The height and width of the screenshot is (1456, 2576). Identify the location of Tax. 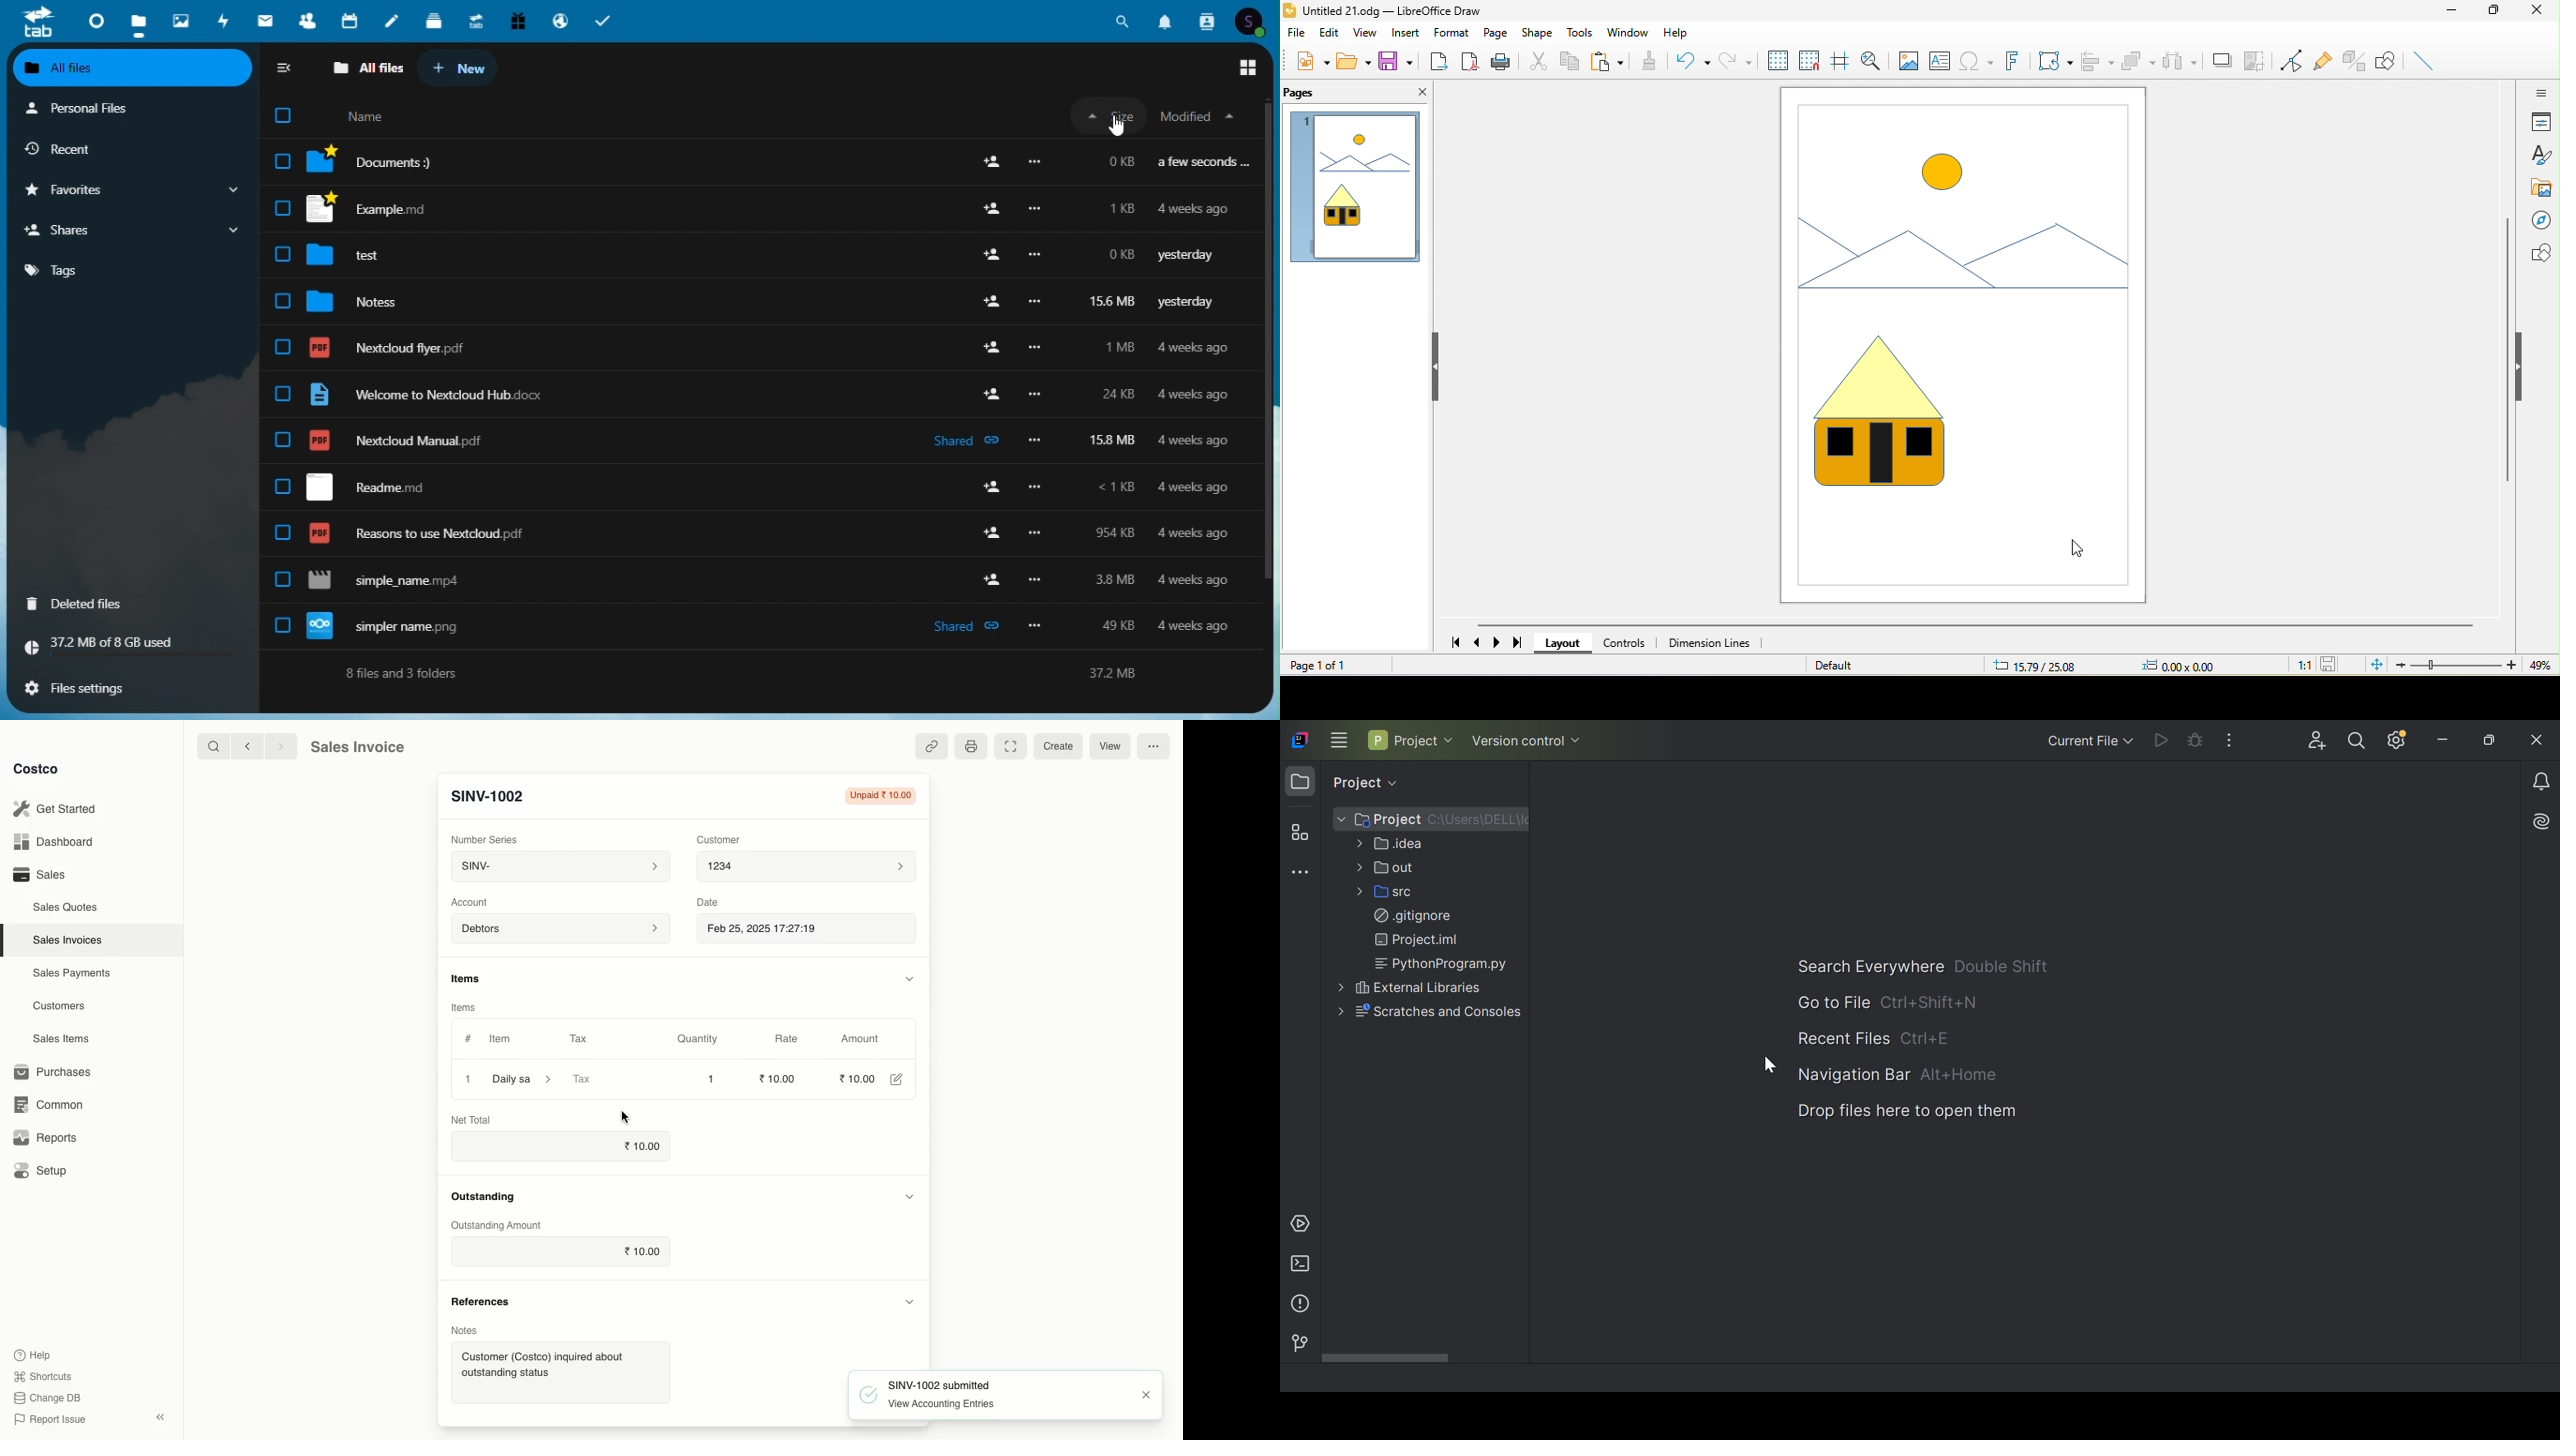
(604, 1079).